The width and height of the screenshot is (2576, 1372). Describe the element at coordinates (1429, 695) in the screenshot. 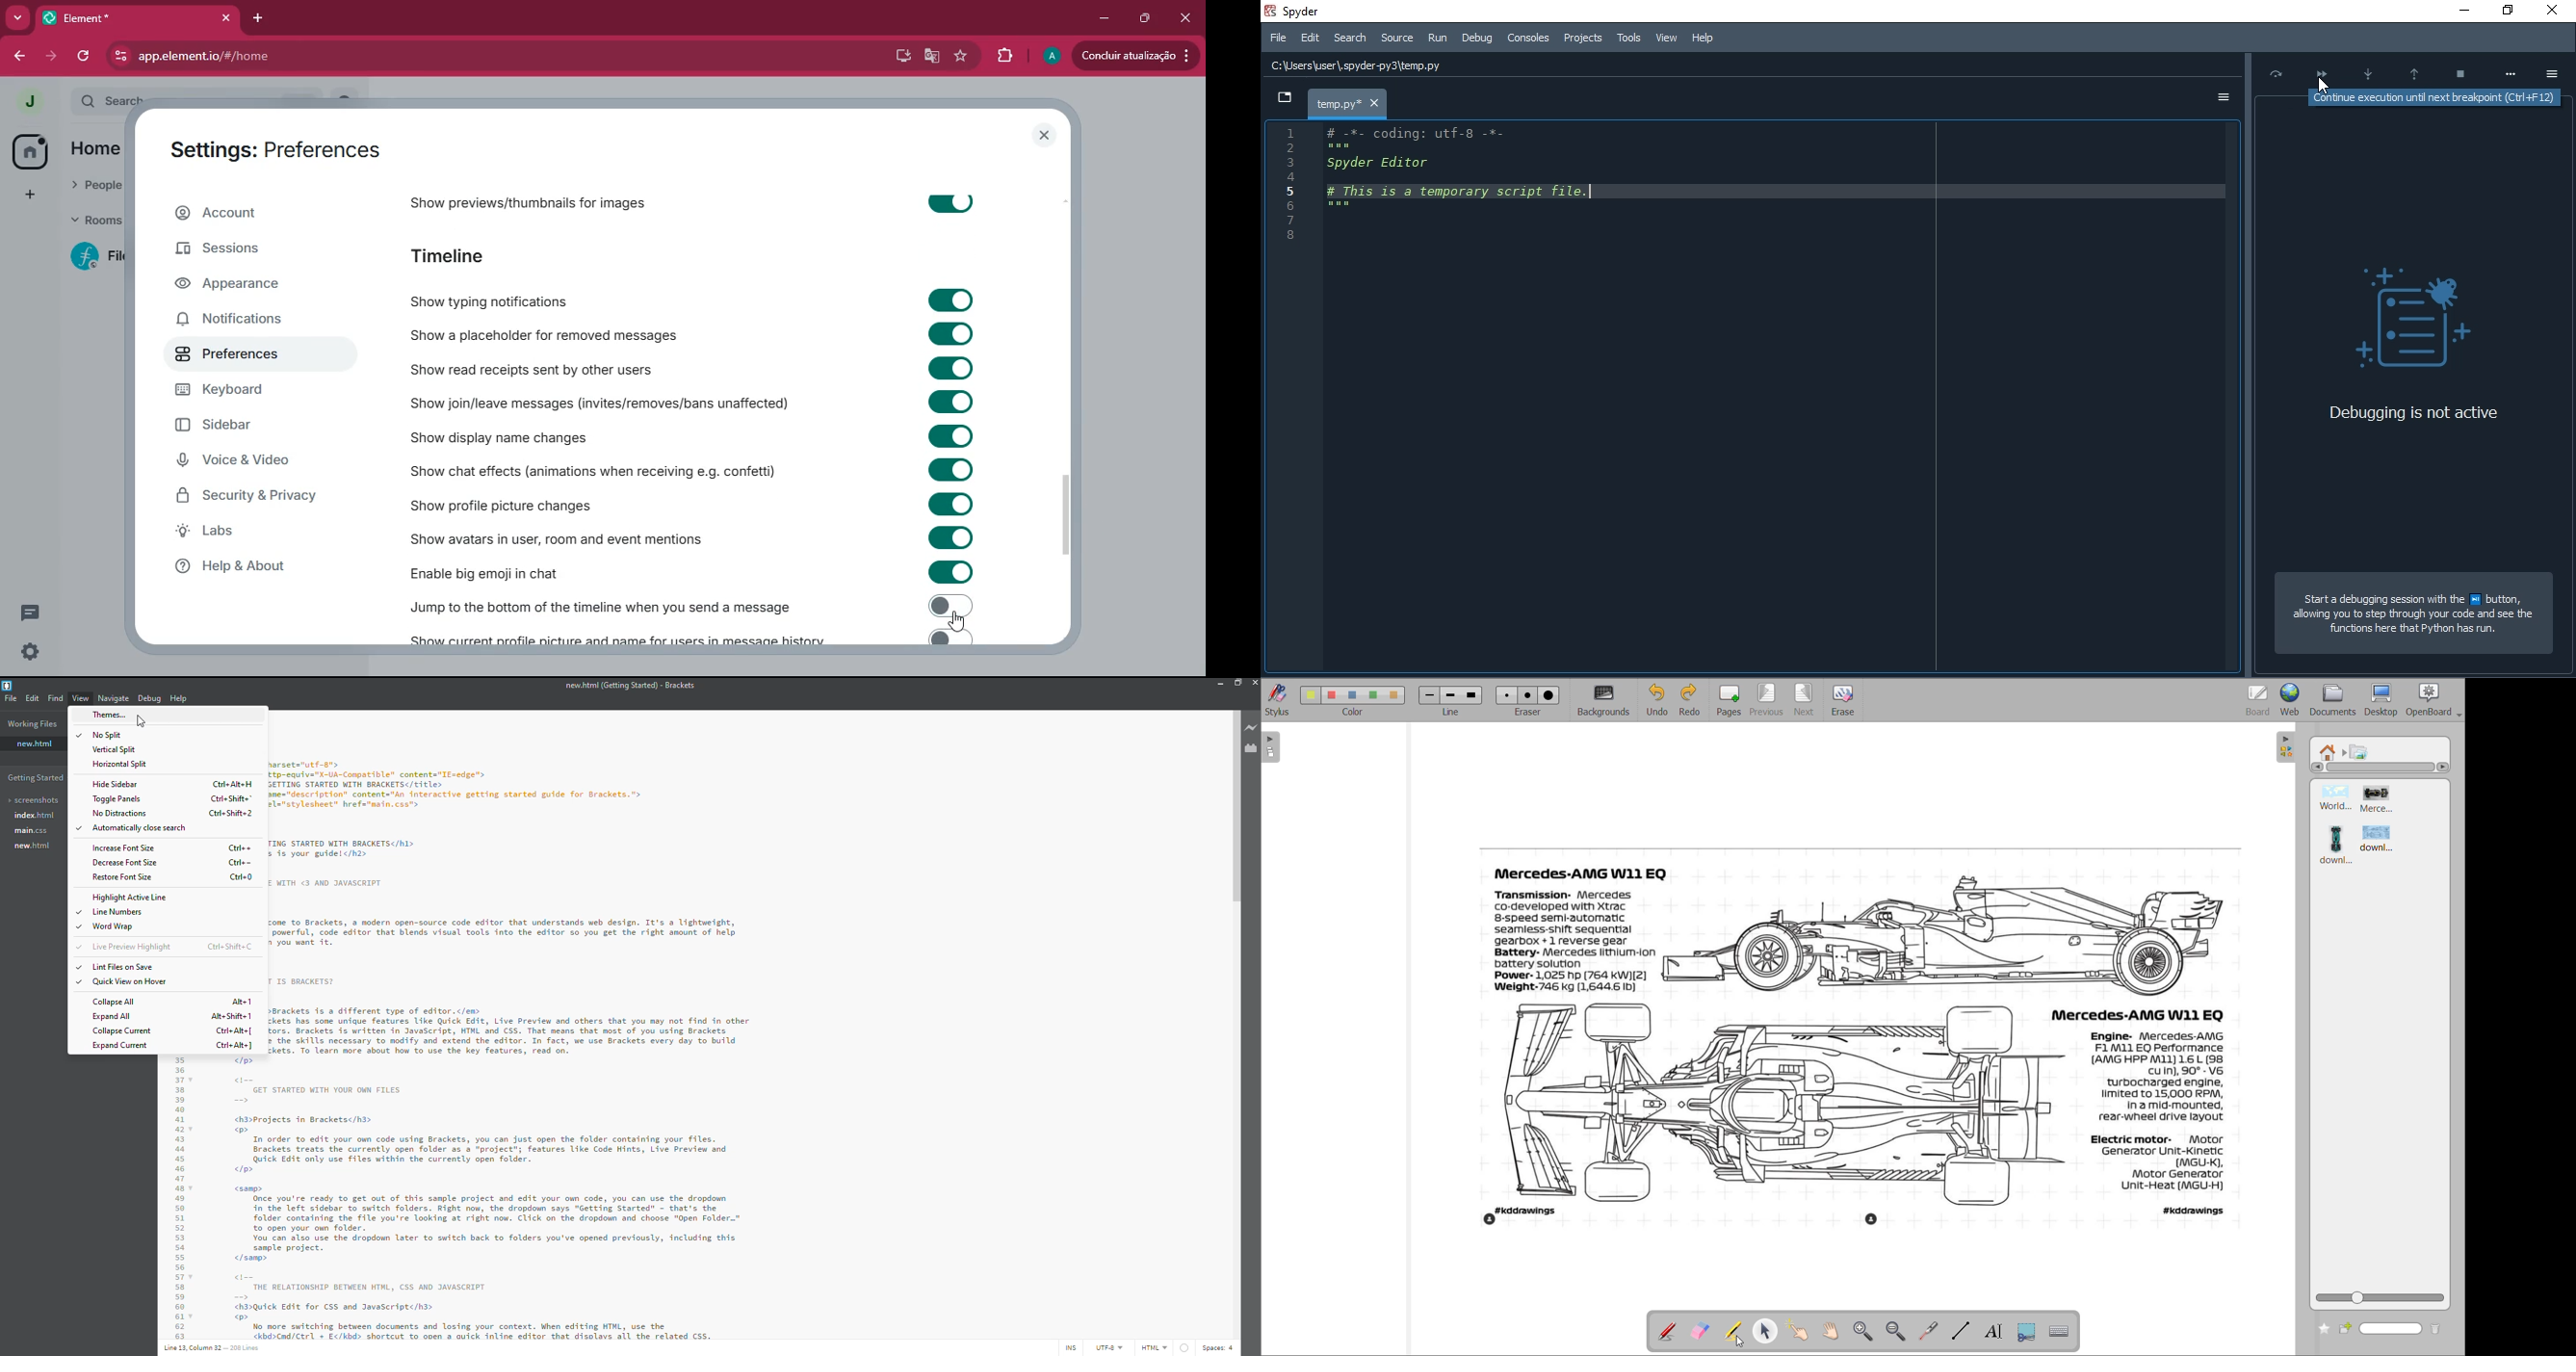

I see `line 1` at that location.